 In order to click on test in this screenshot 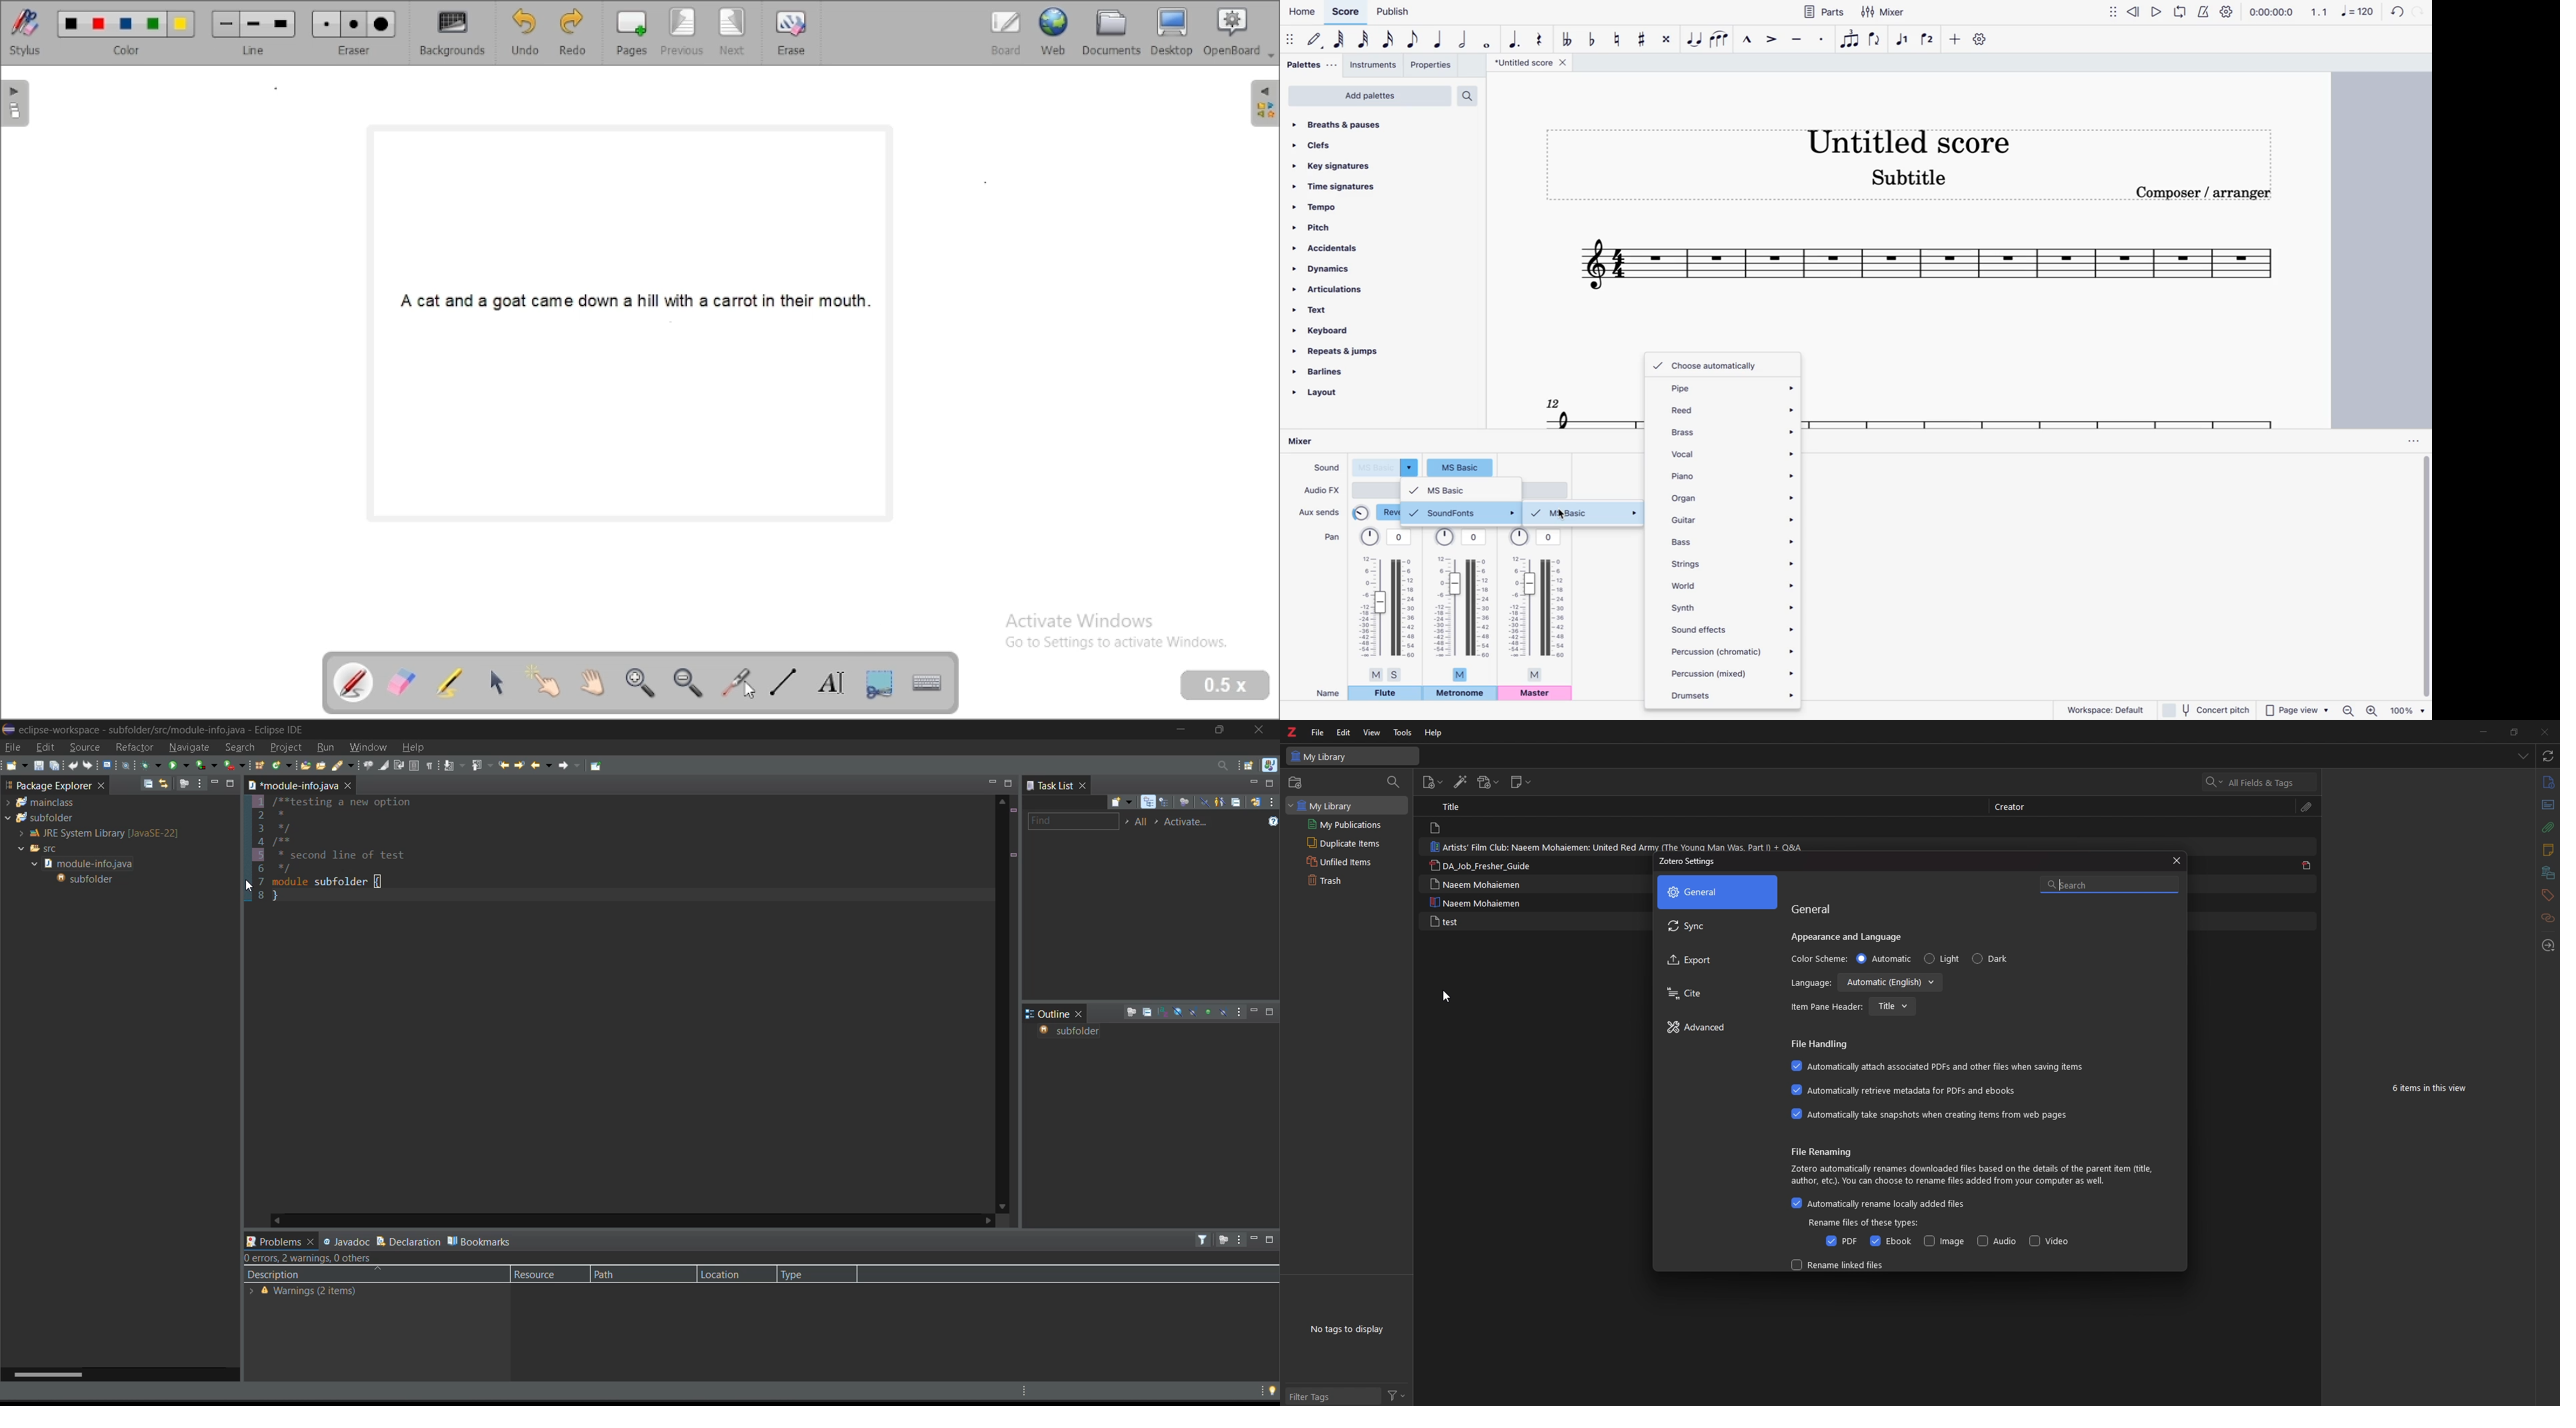, I will do `click(1443, 921)`.